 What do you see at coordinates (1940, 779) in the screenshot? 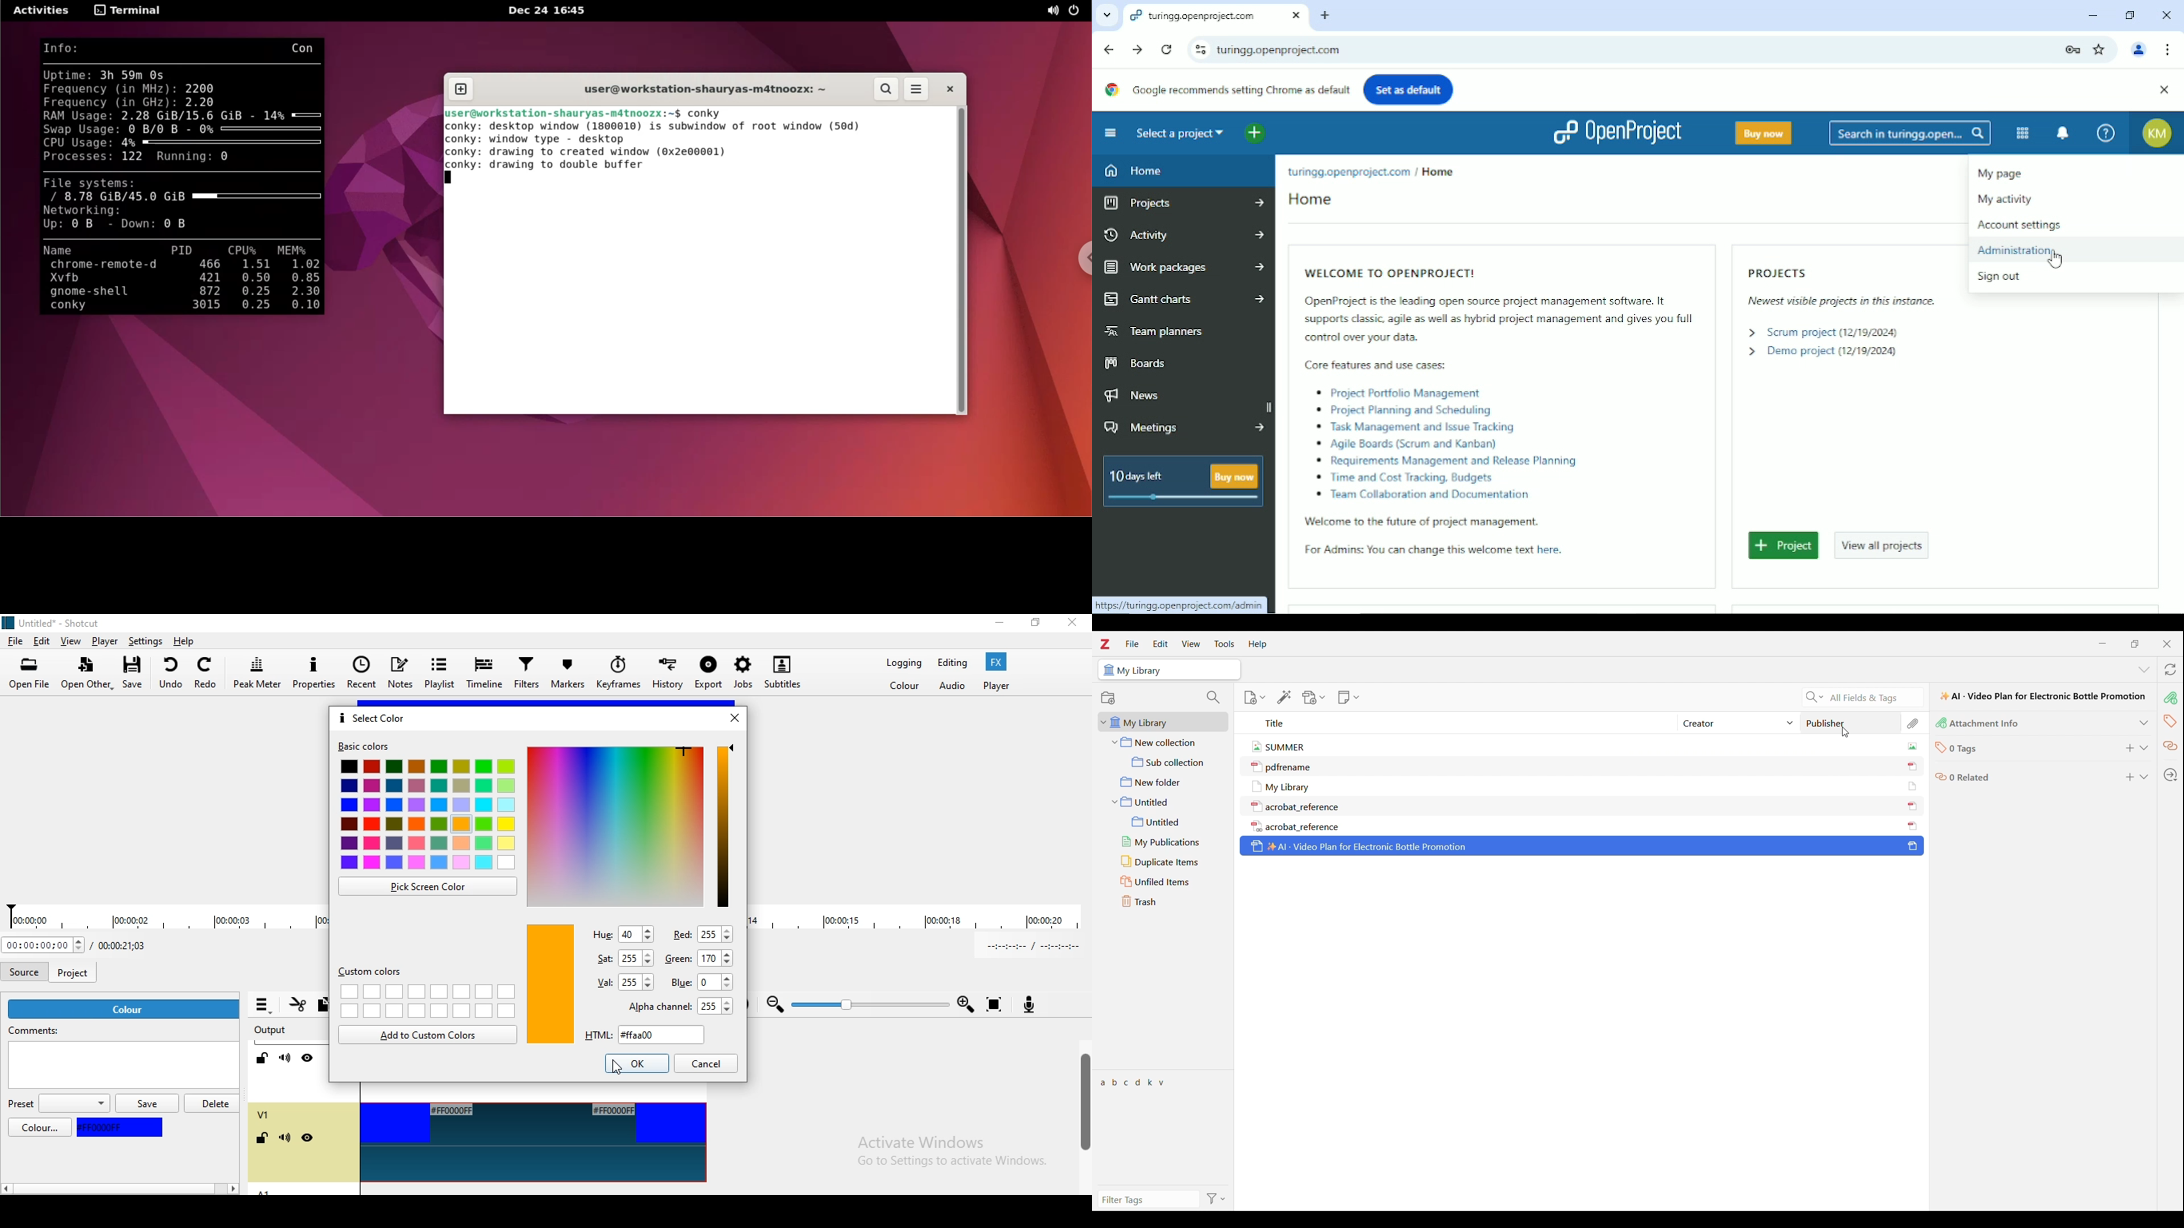
I see `icon` at bounding box center [1940, 779].